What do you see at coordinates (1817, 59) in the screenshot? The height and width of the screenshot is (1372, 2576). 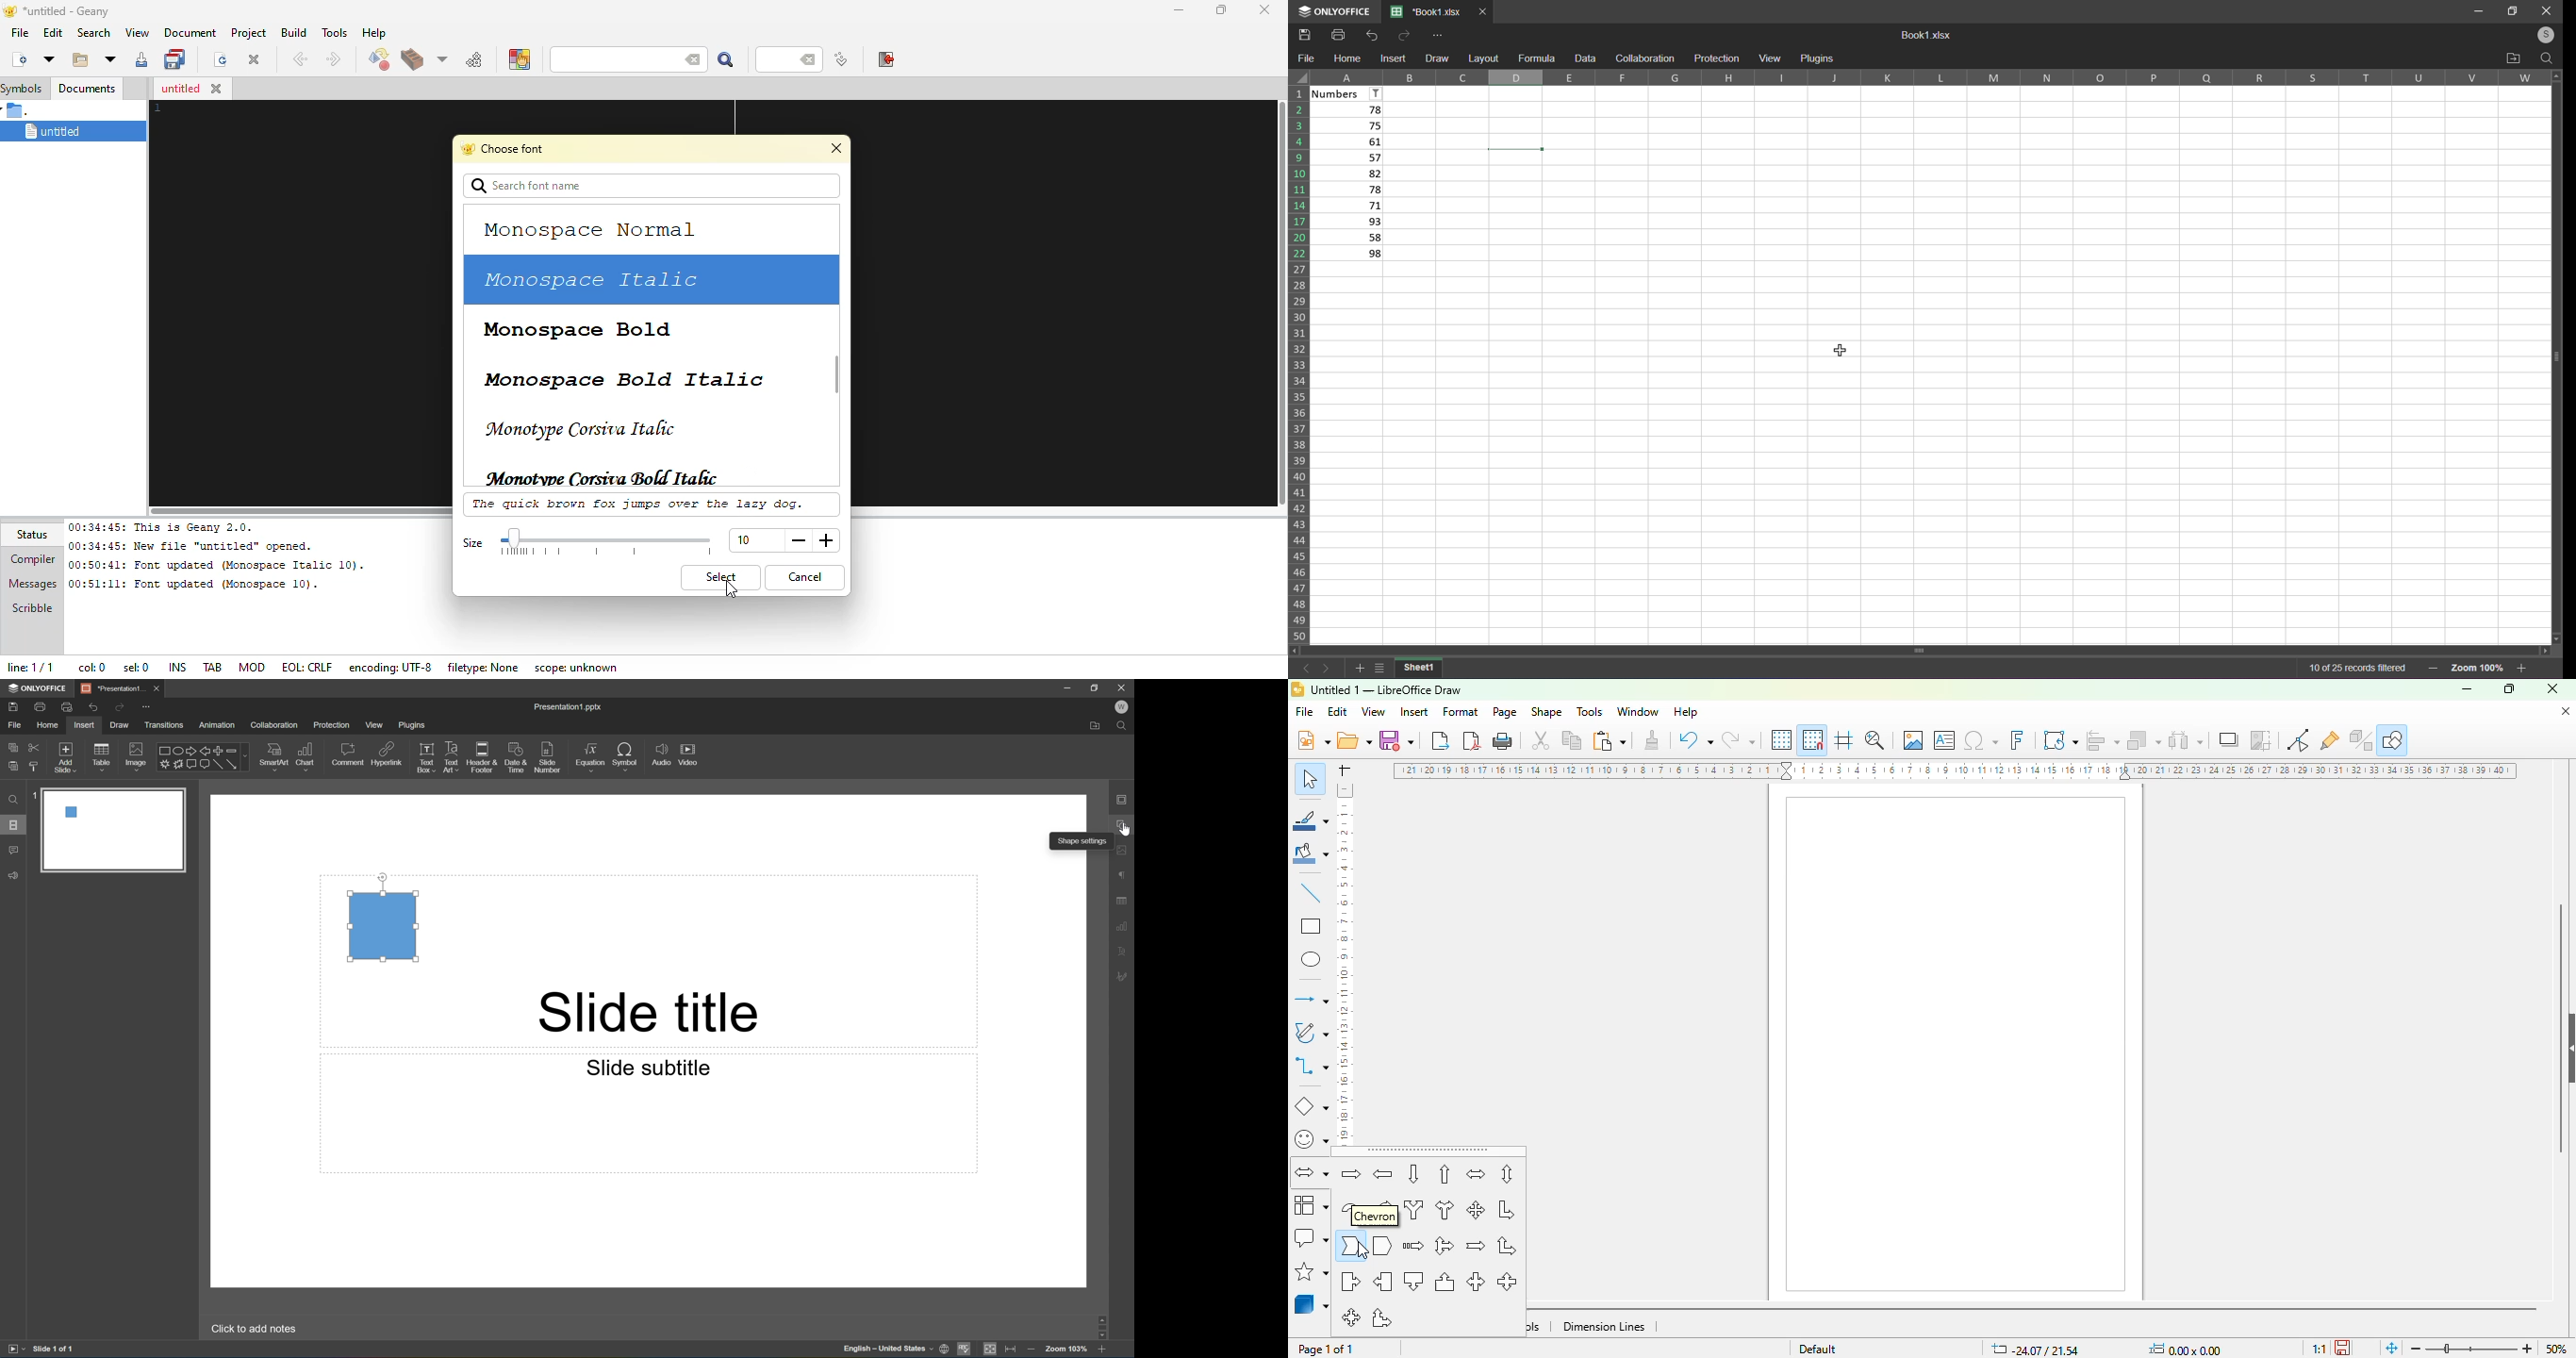 I see `plugins` at bounding box center [1817, 59].